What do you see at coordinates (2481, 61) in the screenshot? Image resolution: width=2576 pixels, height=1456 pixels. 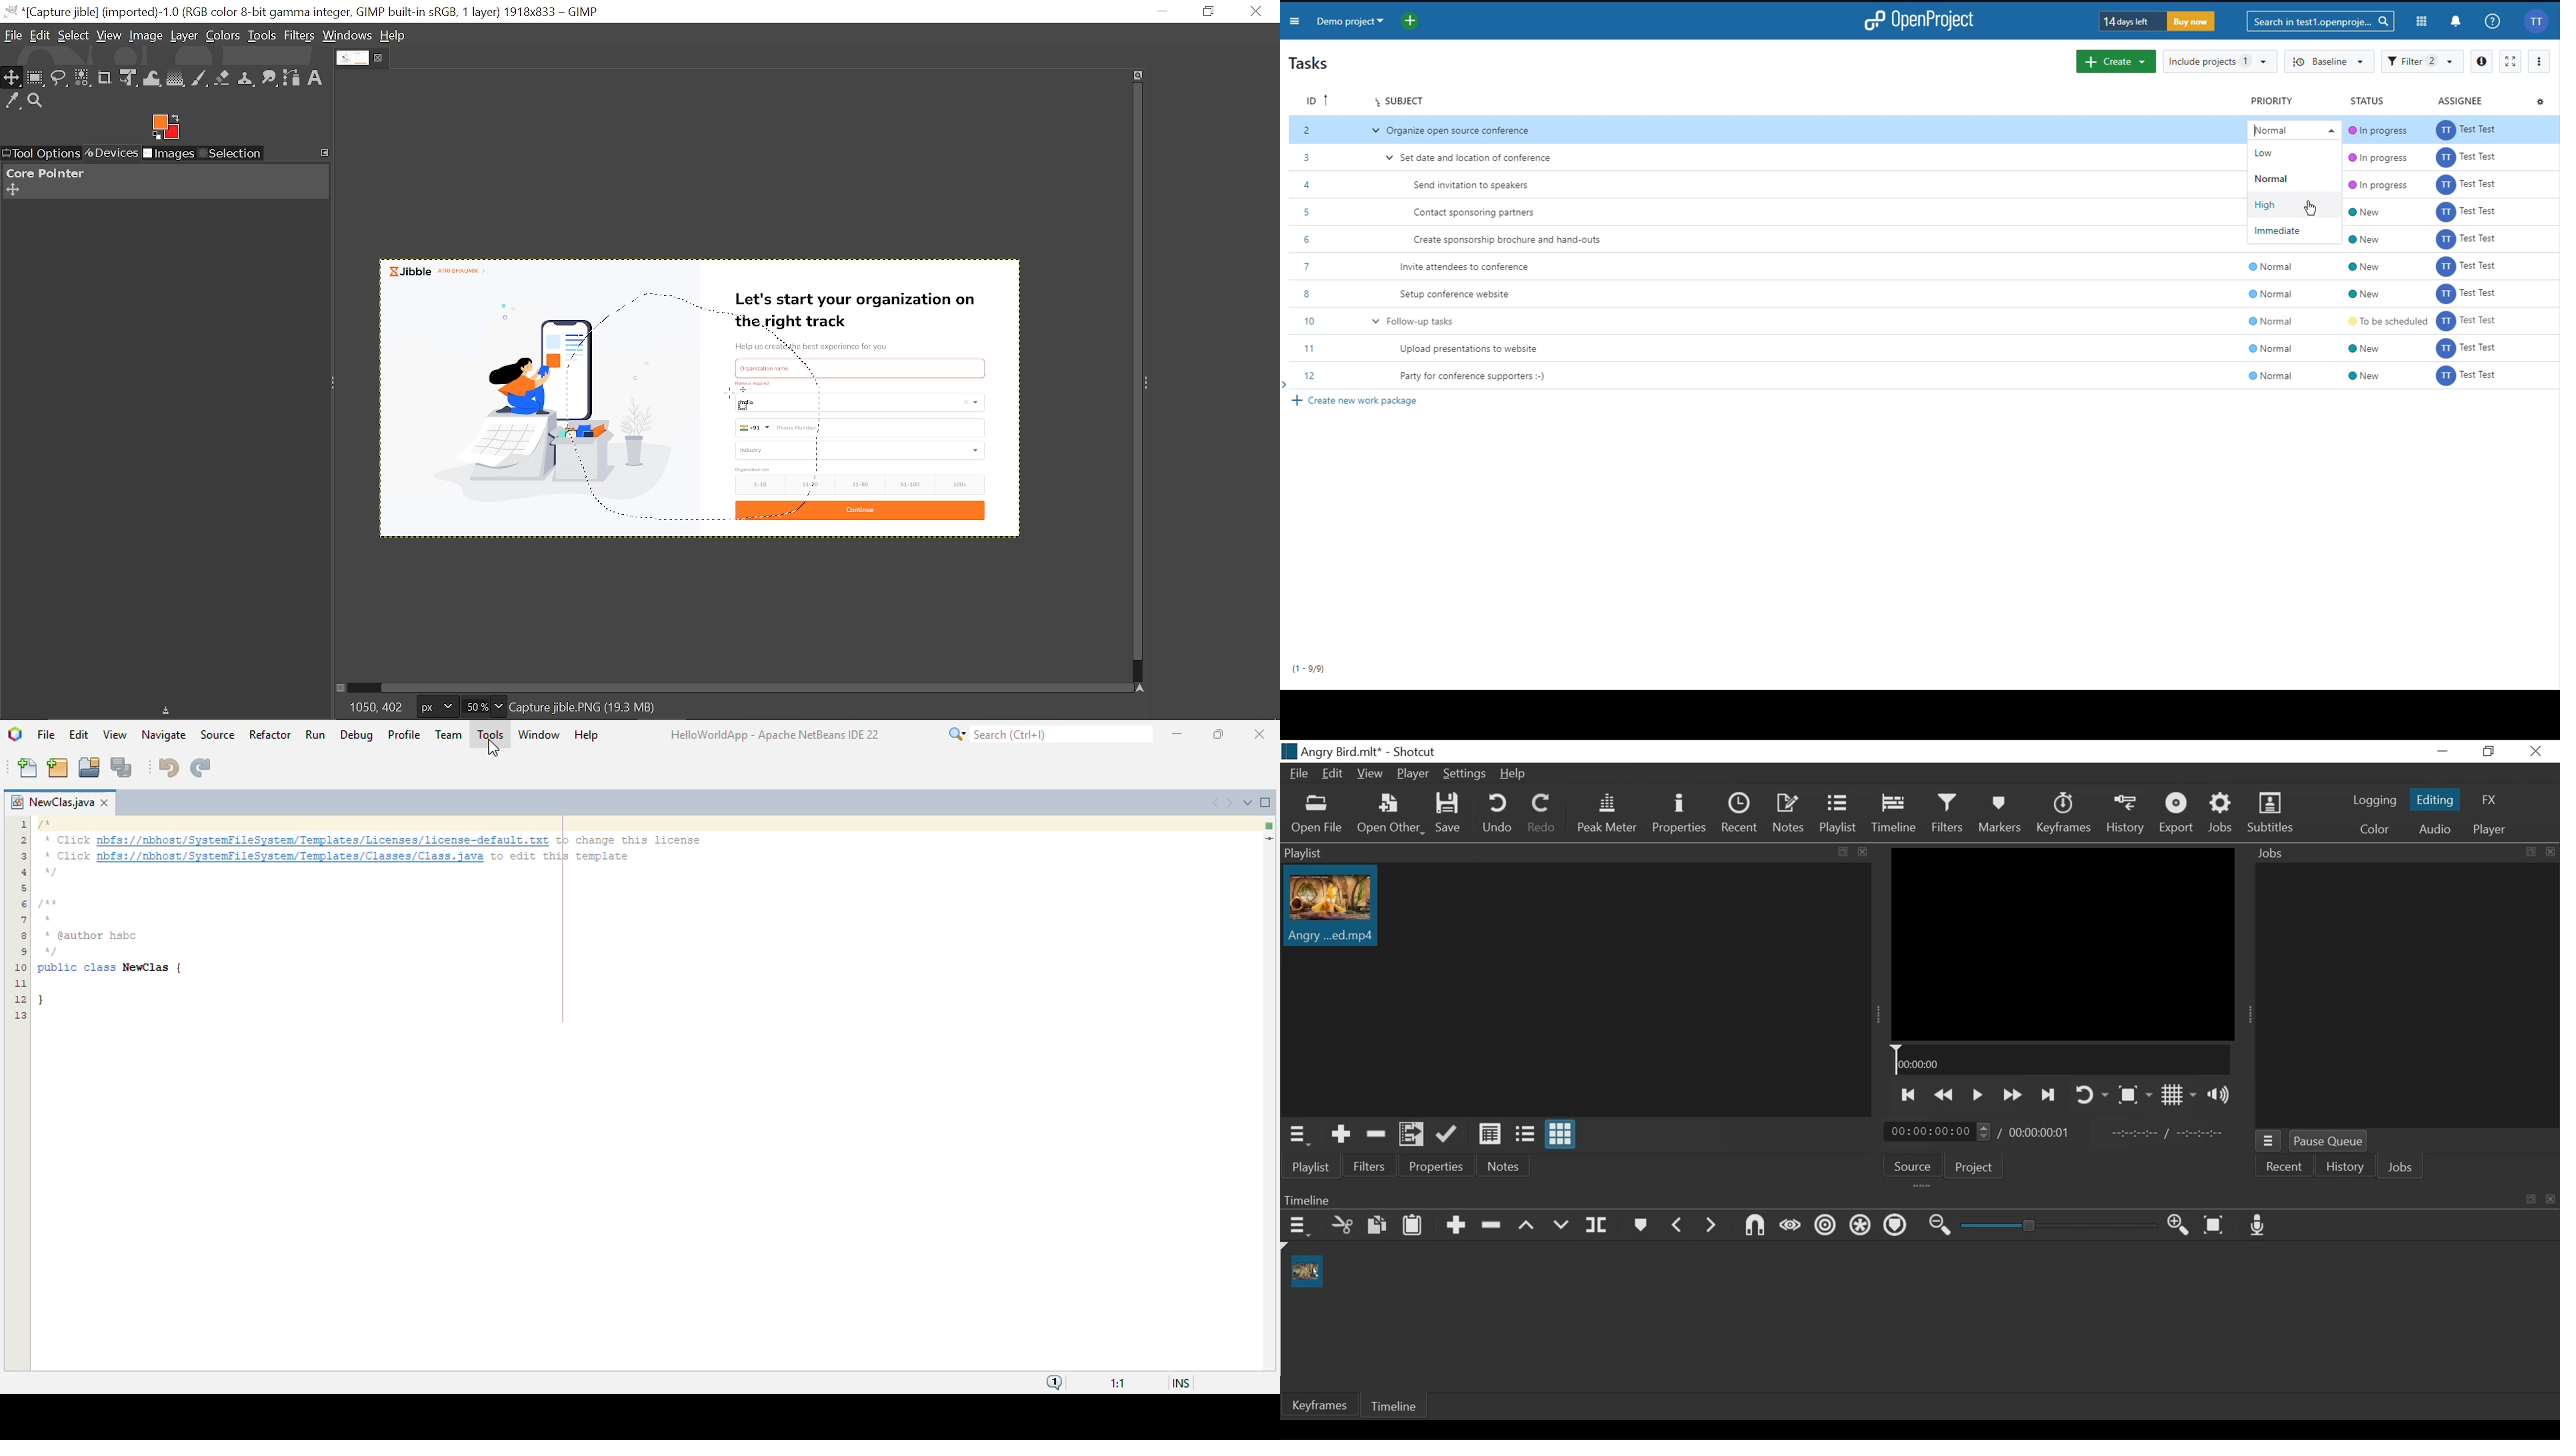 I see `Info` at bounding box center [2481, 61].